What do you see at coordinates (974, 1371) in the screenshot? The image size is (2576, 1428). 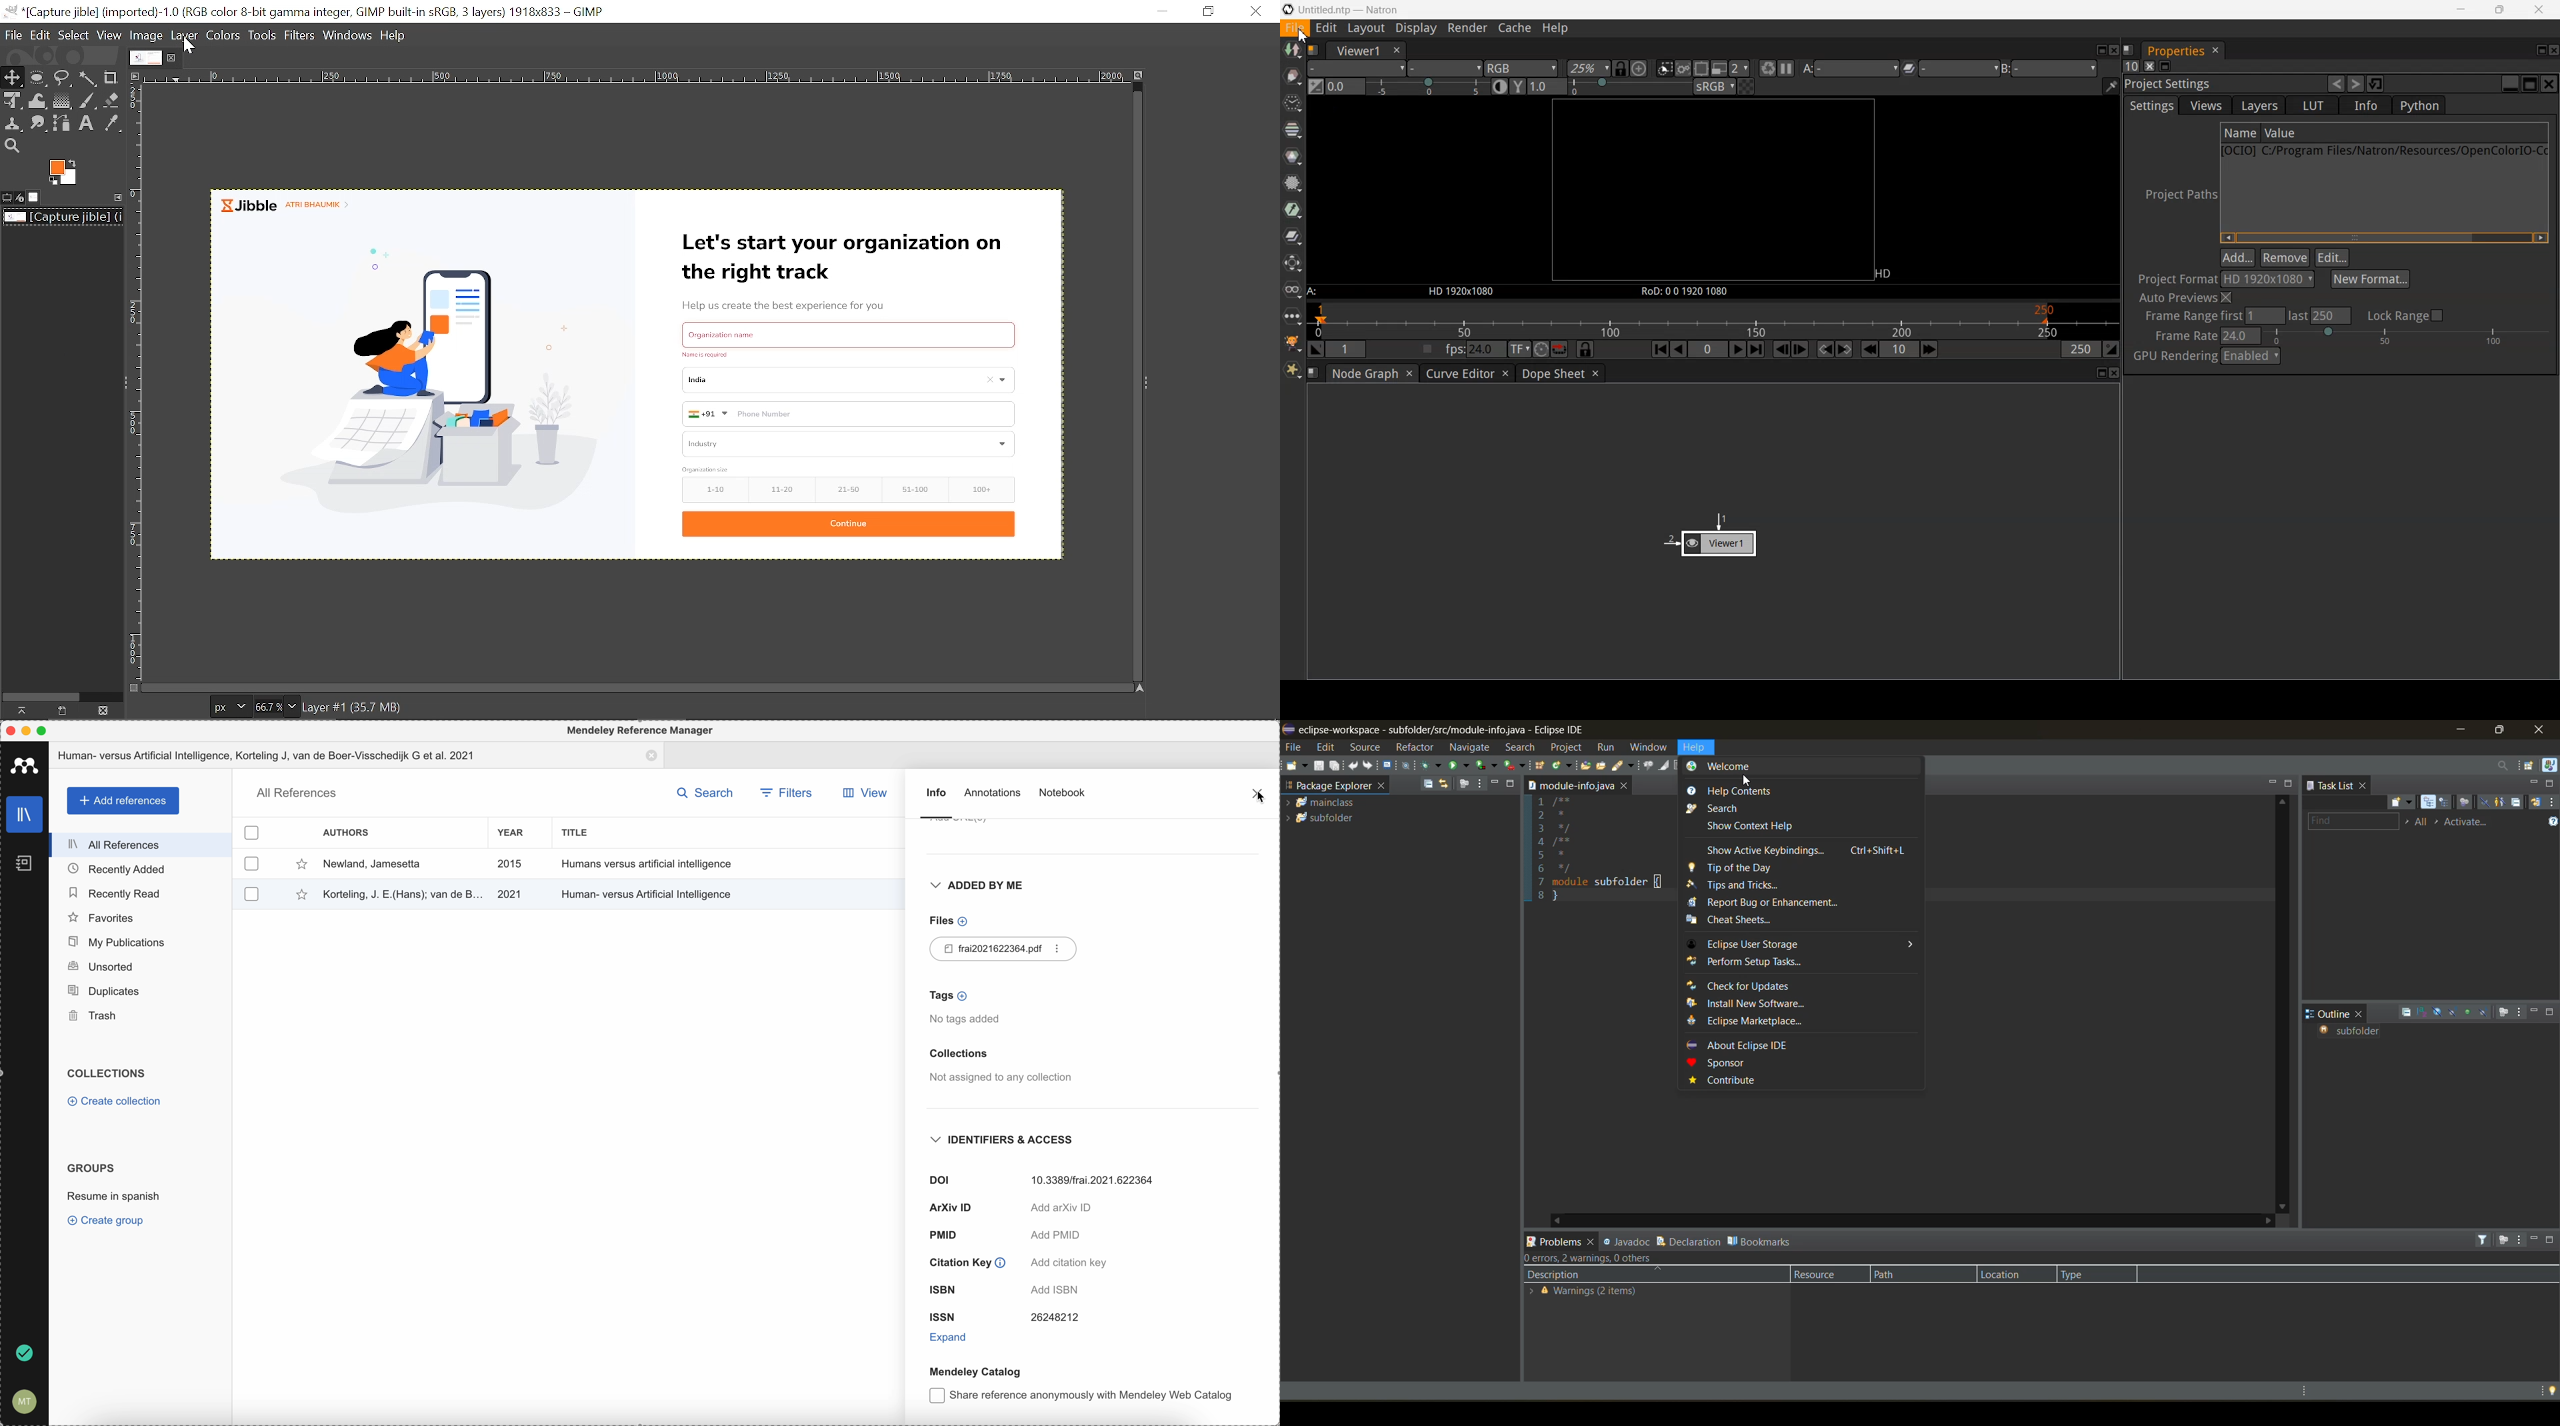 I see `mendeley catalog` at bounding box center [974, 1371].